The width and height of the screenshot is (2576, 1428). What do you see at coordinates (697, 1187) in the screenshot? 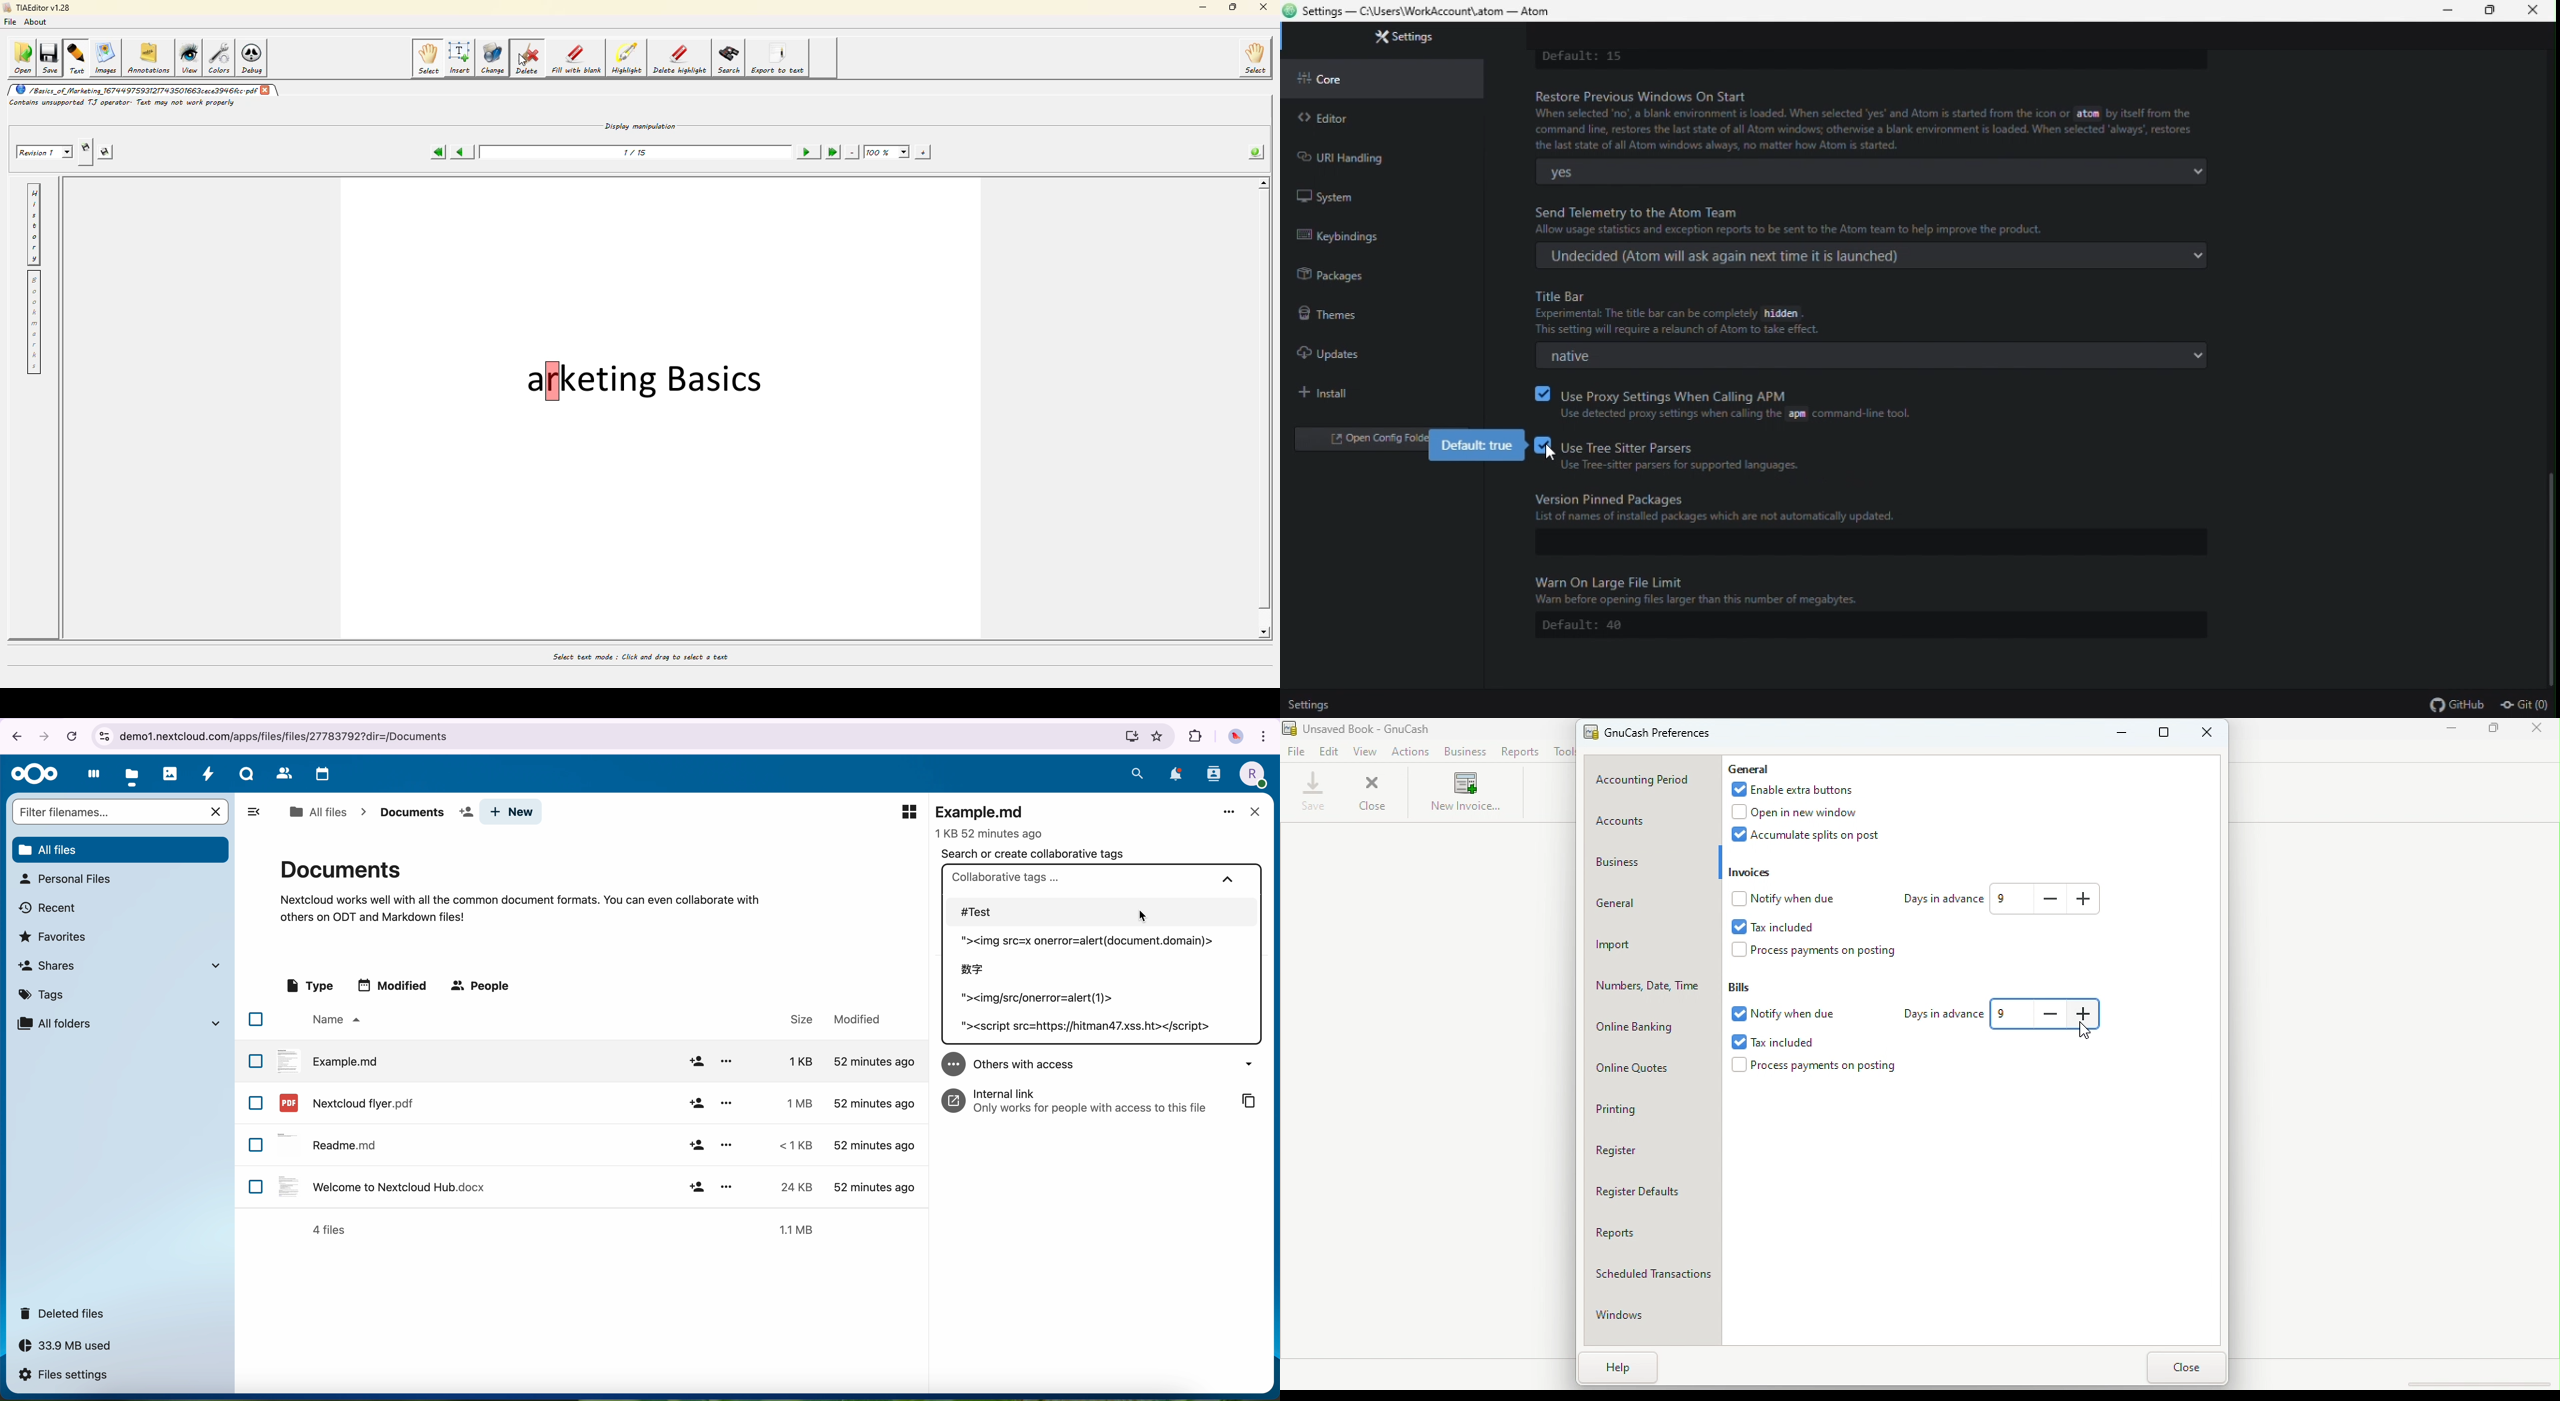
I see `add` at bounding box center [697, 1187].